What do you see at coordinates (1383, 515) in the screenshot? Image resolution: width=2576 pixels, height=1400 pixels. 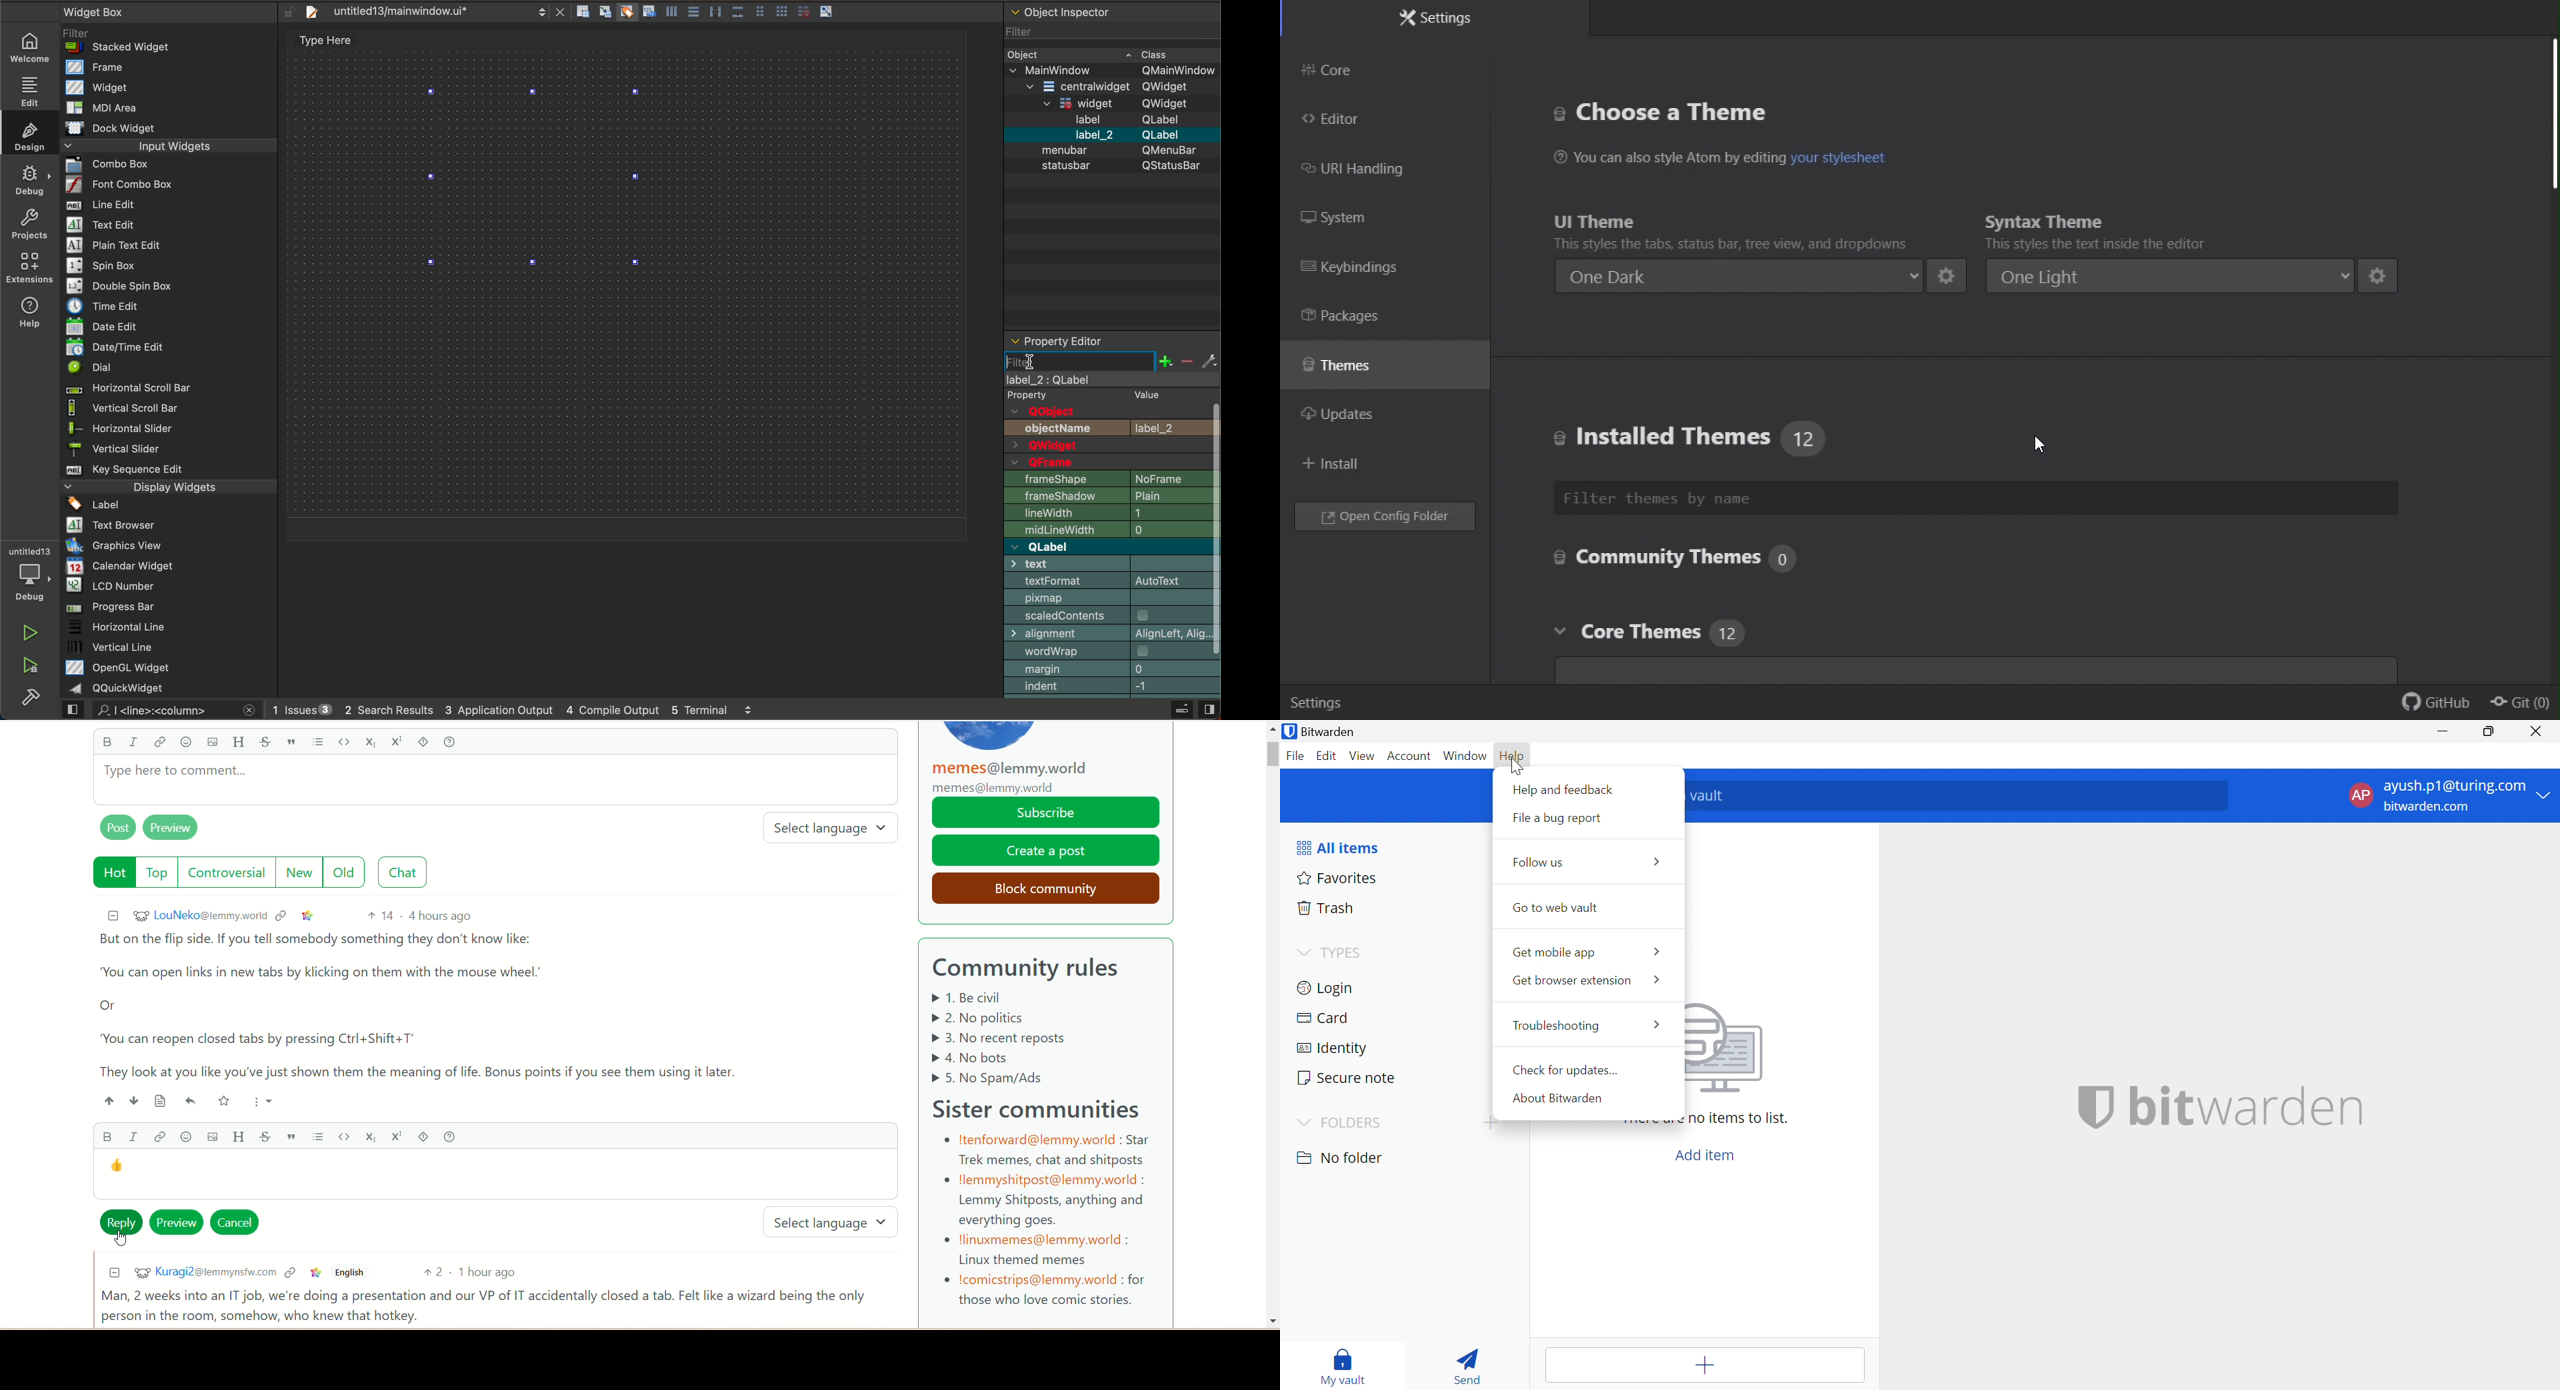 I see `Open folder` at bounding box center [1383, 515].